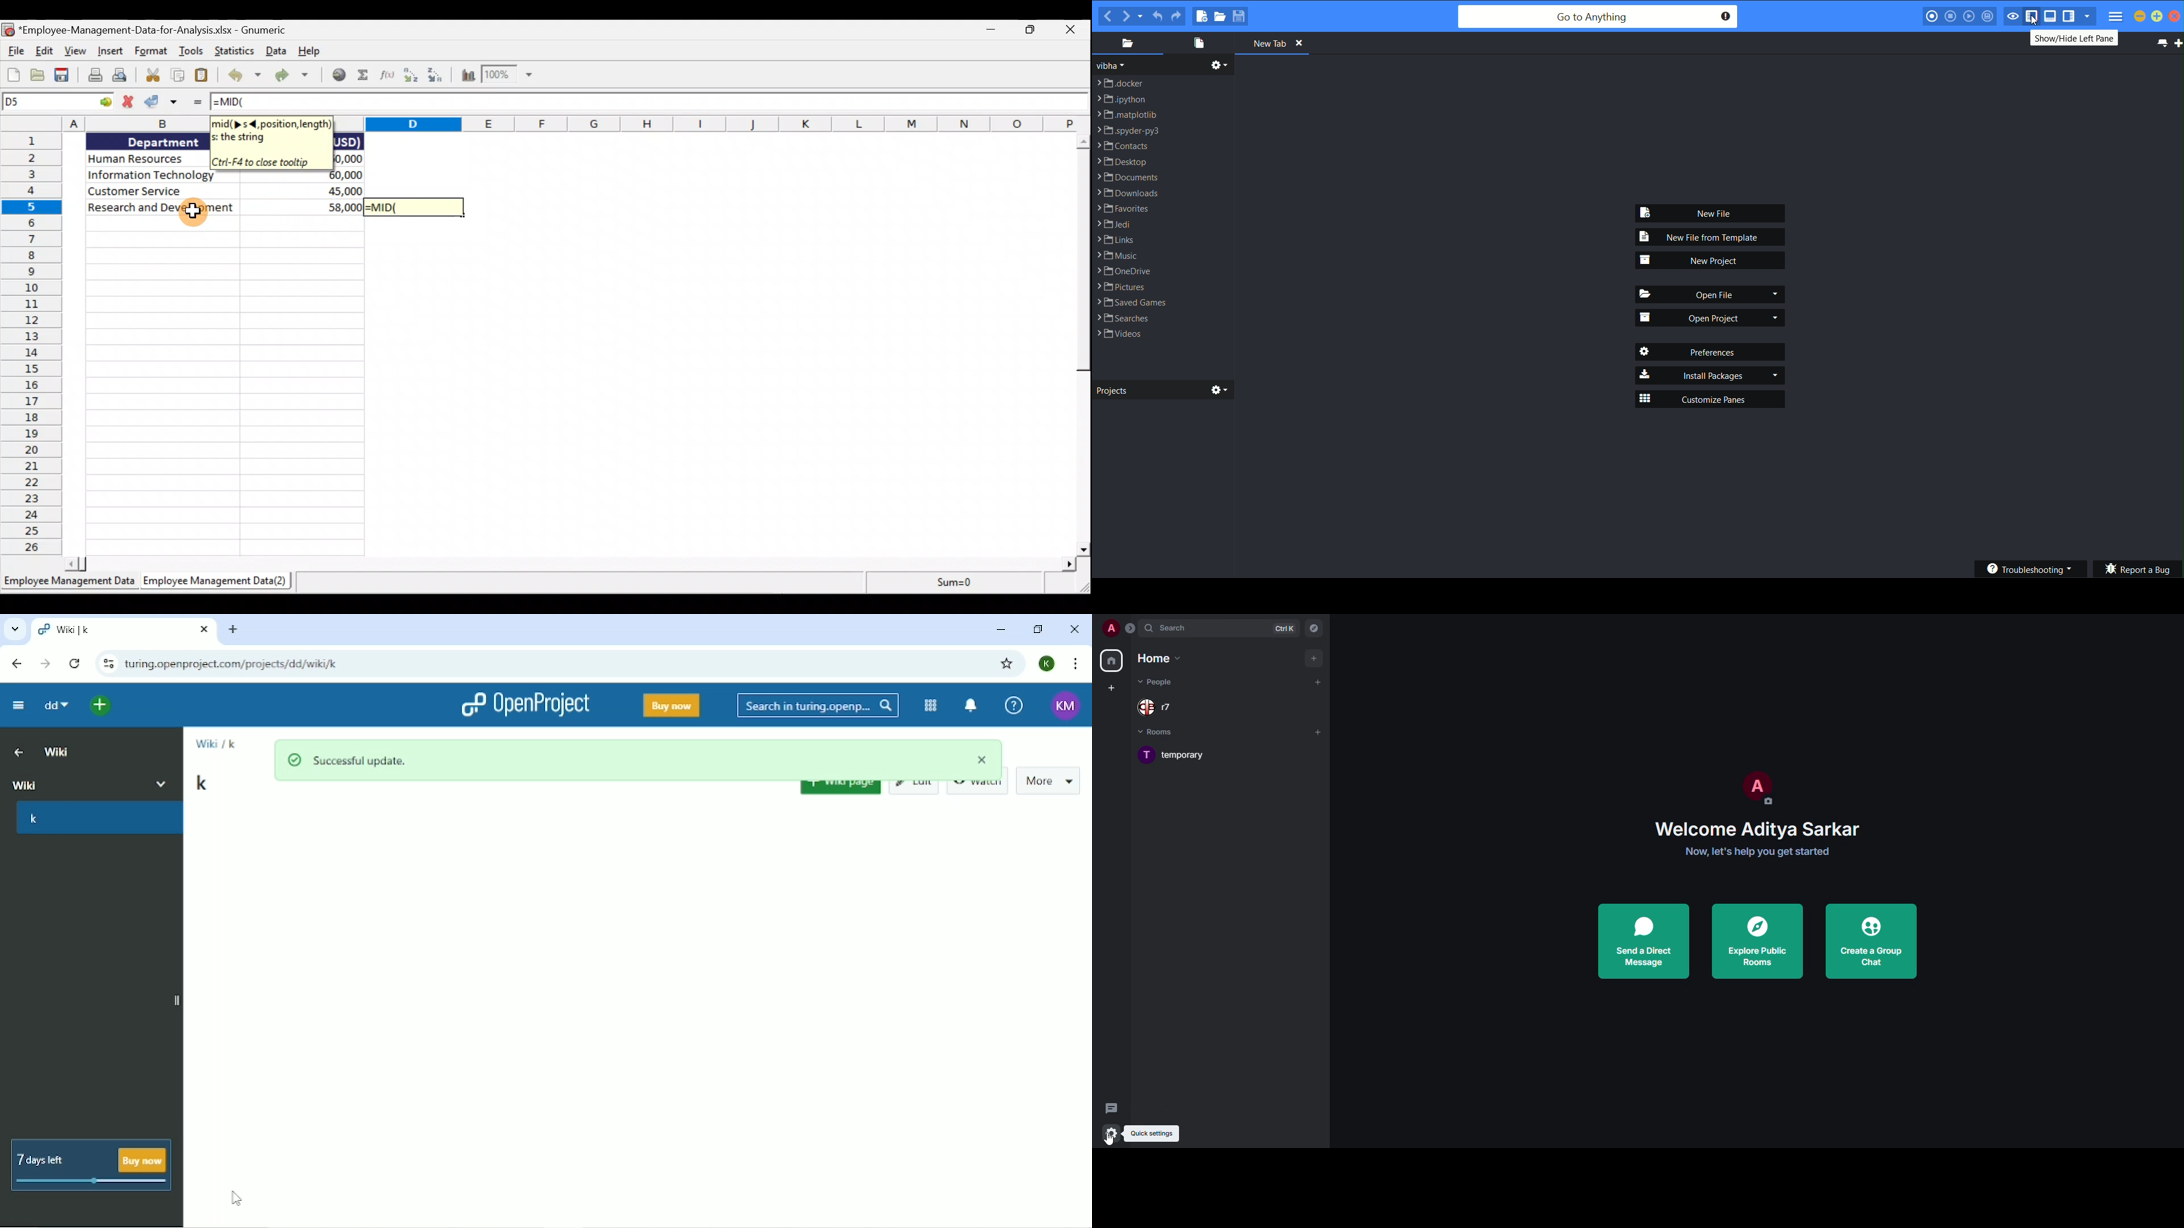 The height and width of the screenshot is (1232, 2184). What do you see at coordinates (1074, 629) in the screenshot?
I see `Close` at bounding box center [1074, 629].